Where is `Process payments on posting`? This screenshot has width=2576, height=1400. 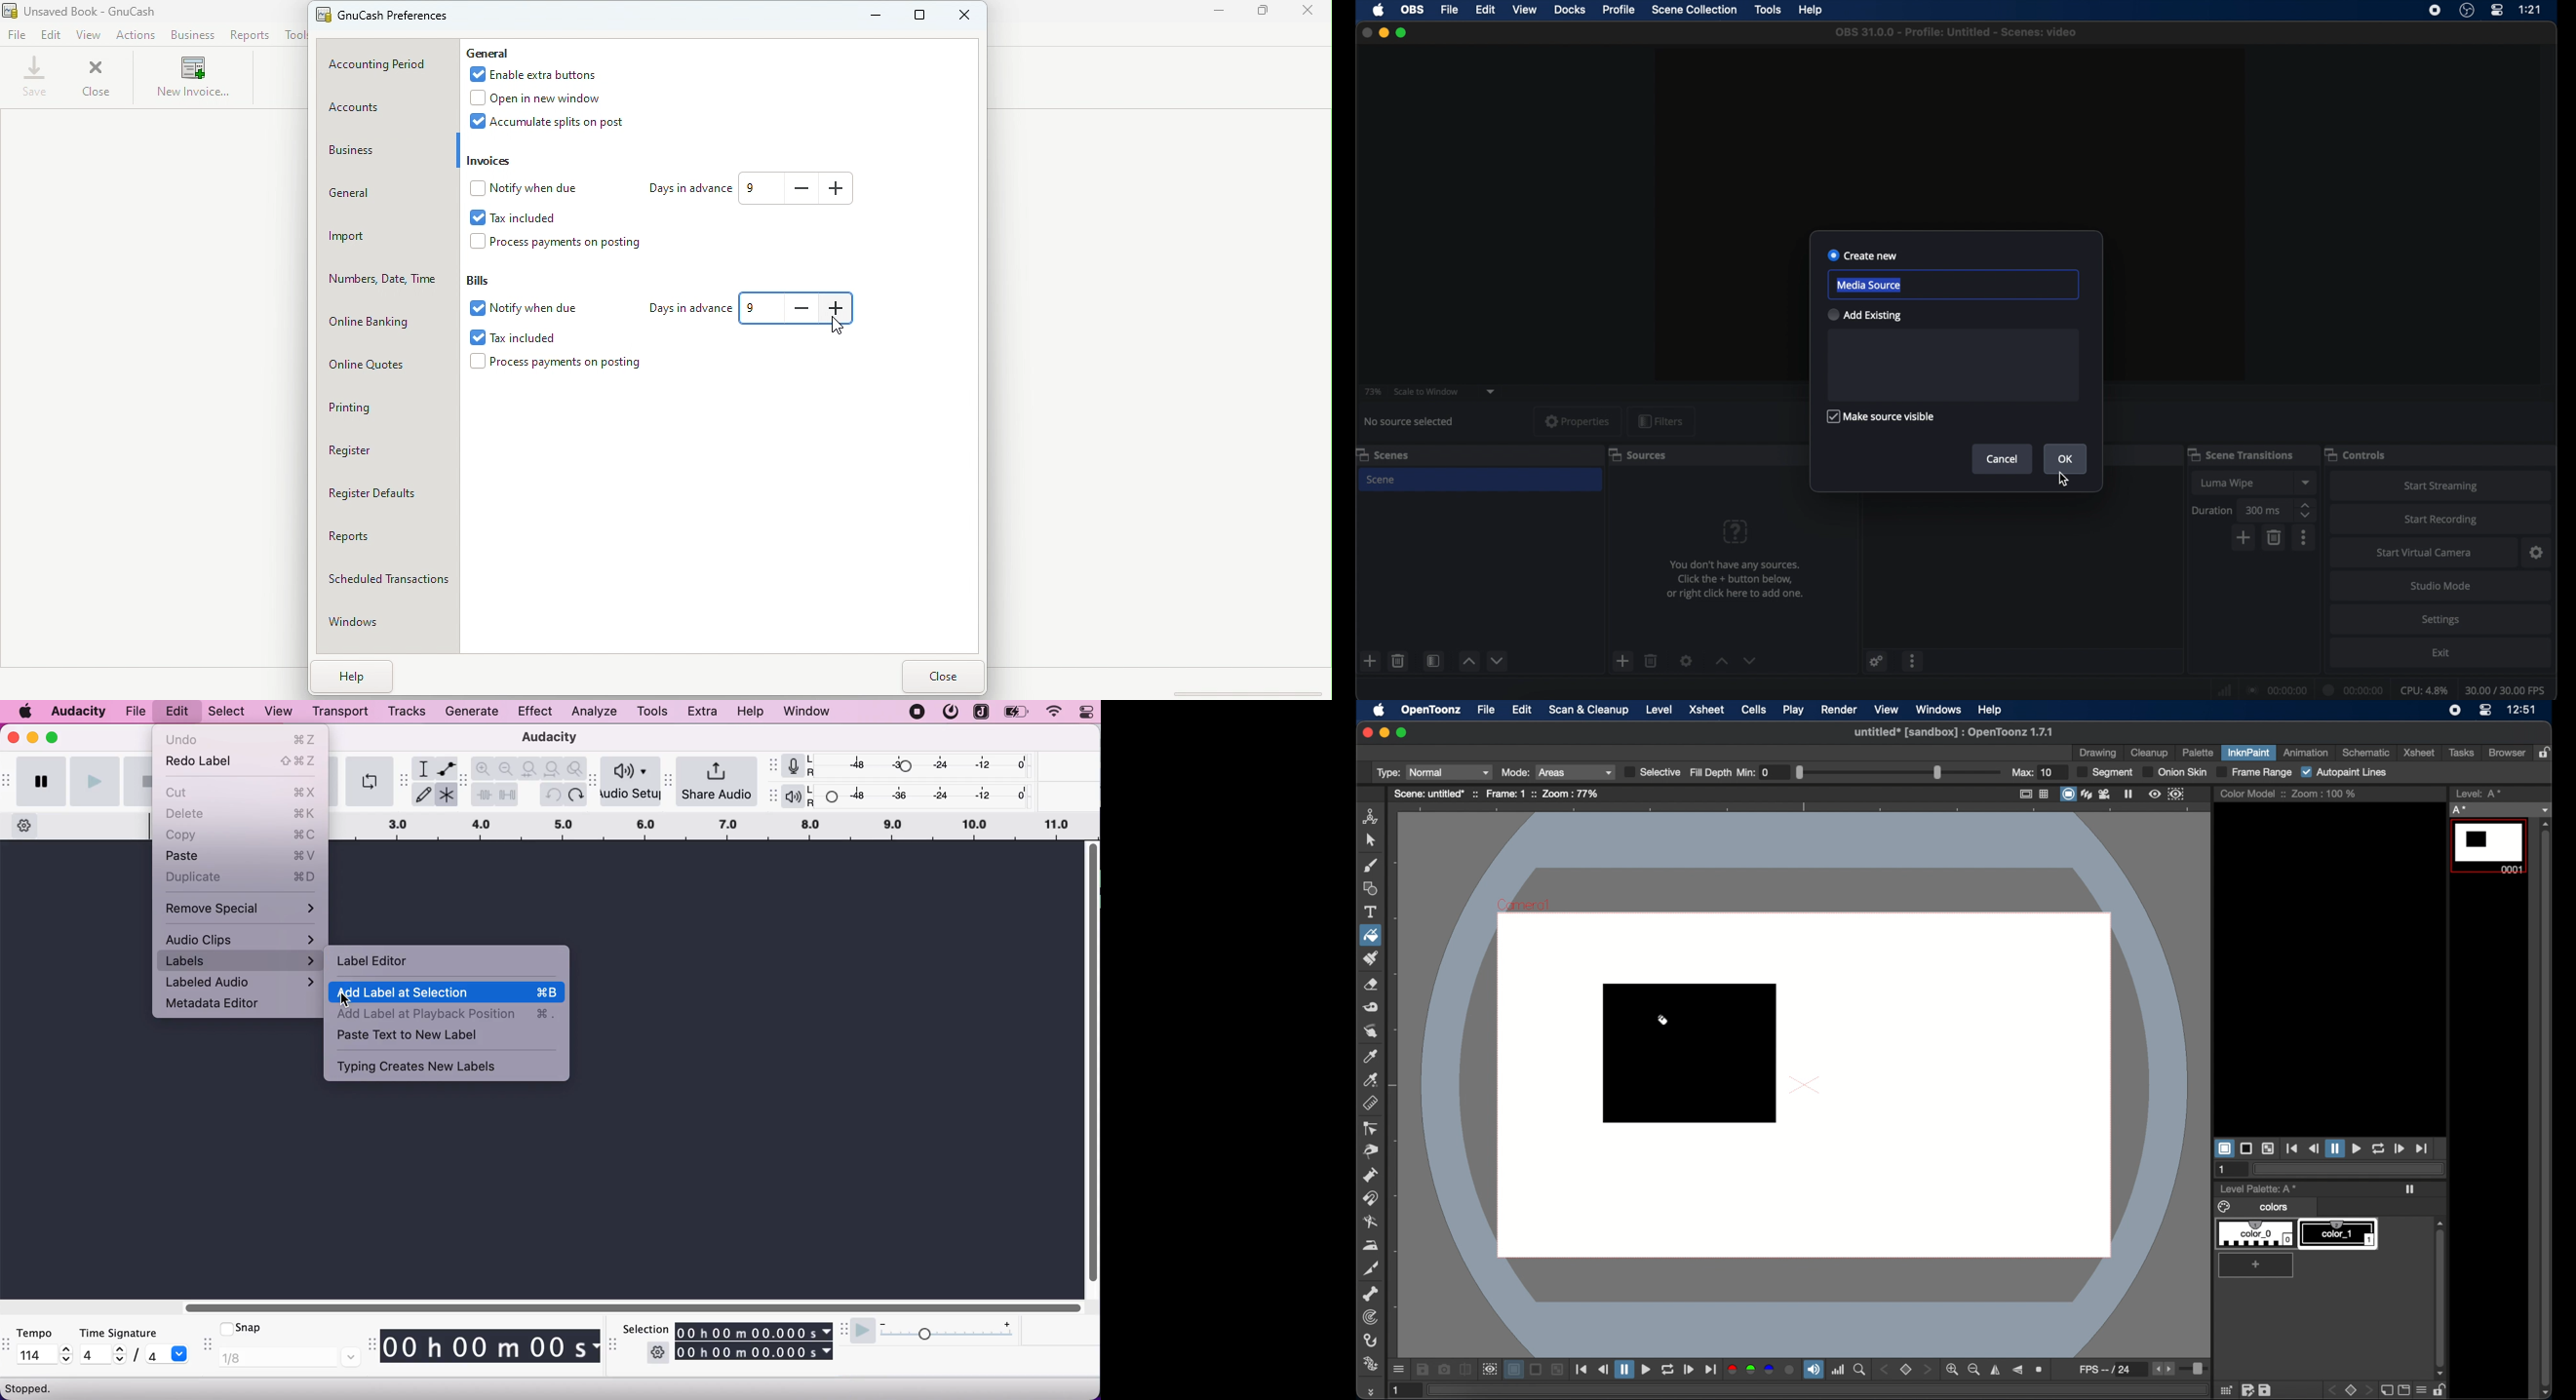 Process payments on posting is located at coordinates (565, 245).